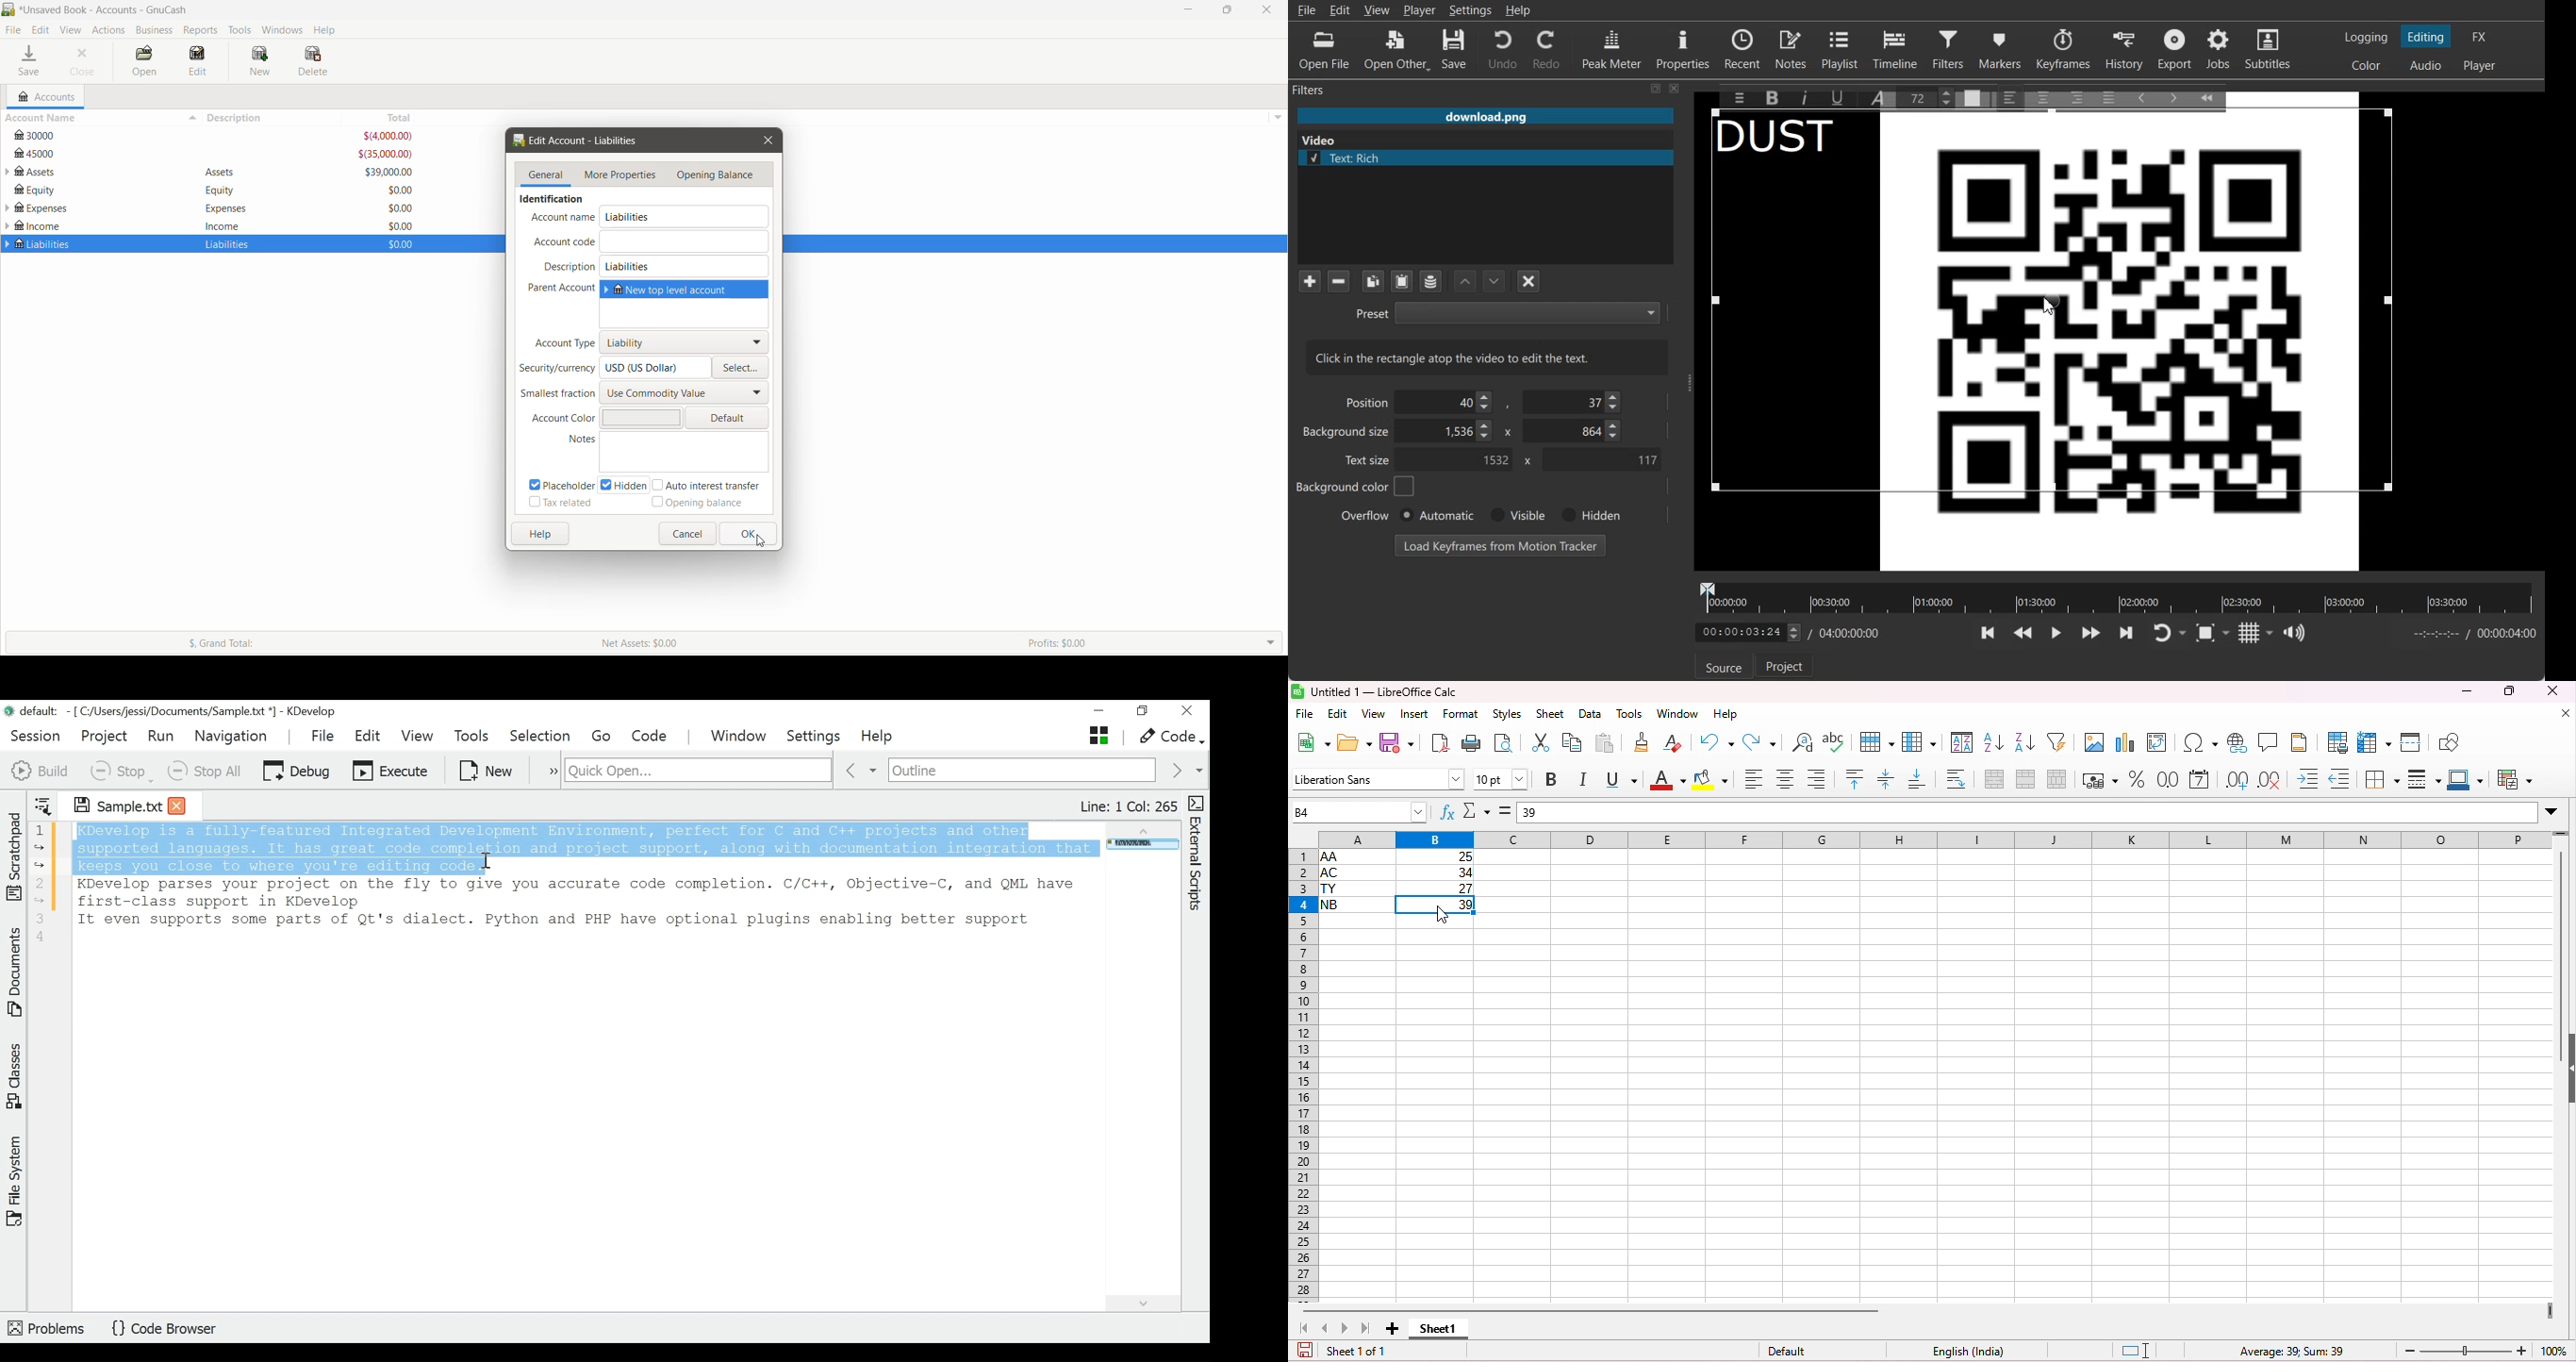 Image resolution: width=2576 pixels, height=1372 pixels. Describe the element at coordinates (1973, 97) in the screenshot. I see `Text Color` at that location.